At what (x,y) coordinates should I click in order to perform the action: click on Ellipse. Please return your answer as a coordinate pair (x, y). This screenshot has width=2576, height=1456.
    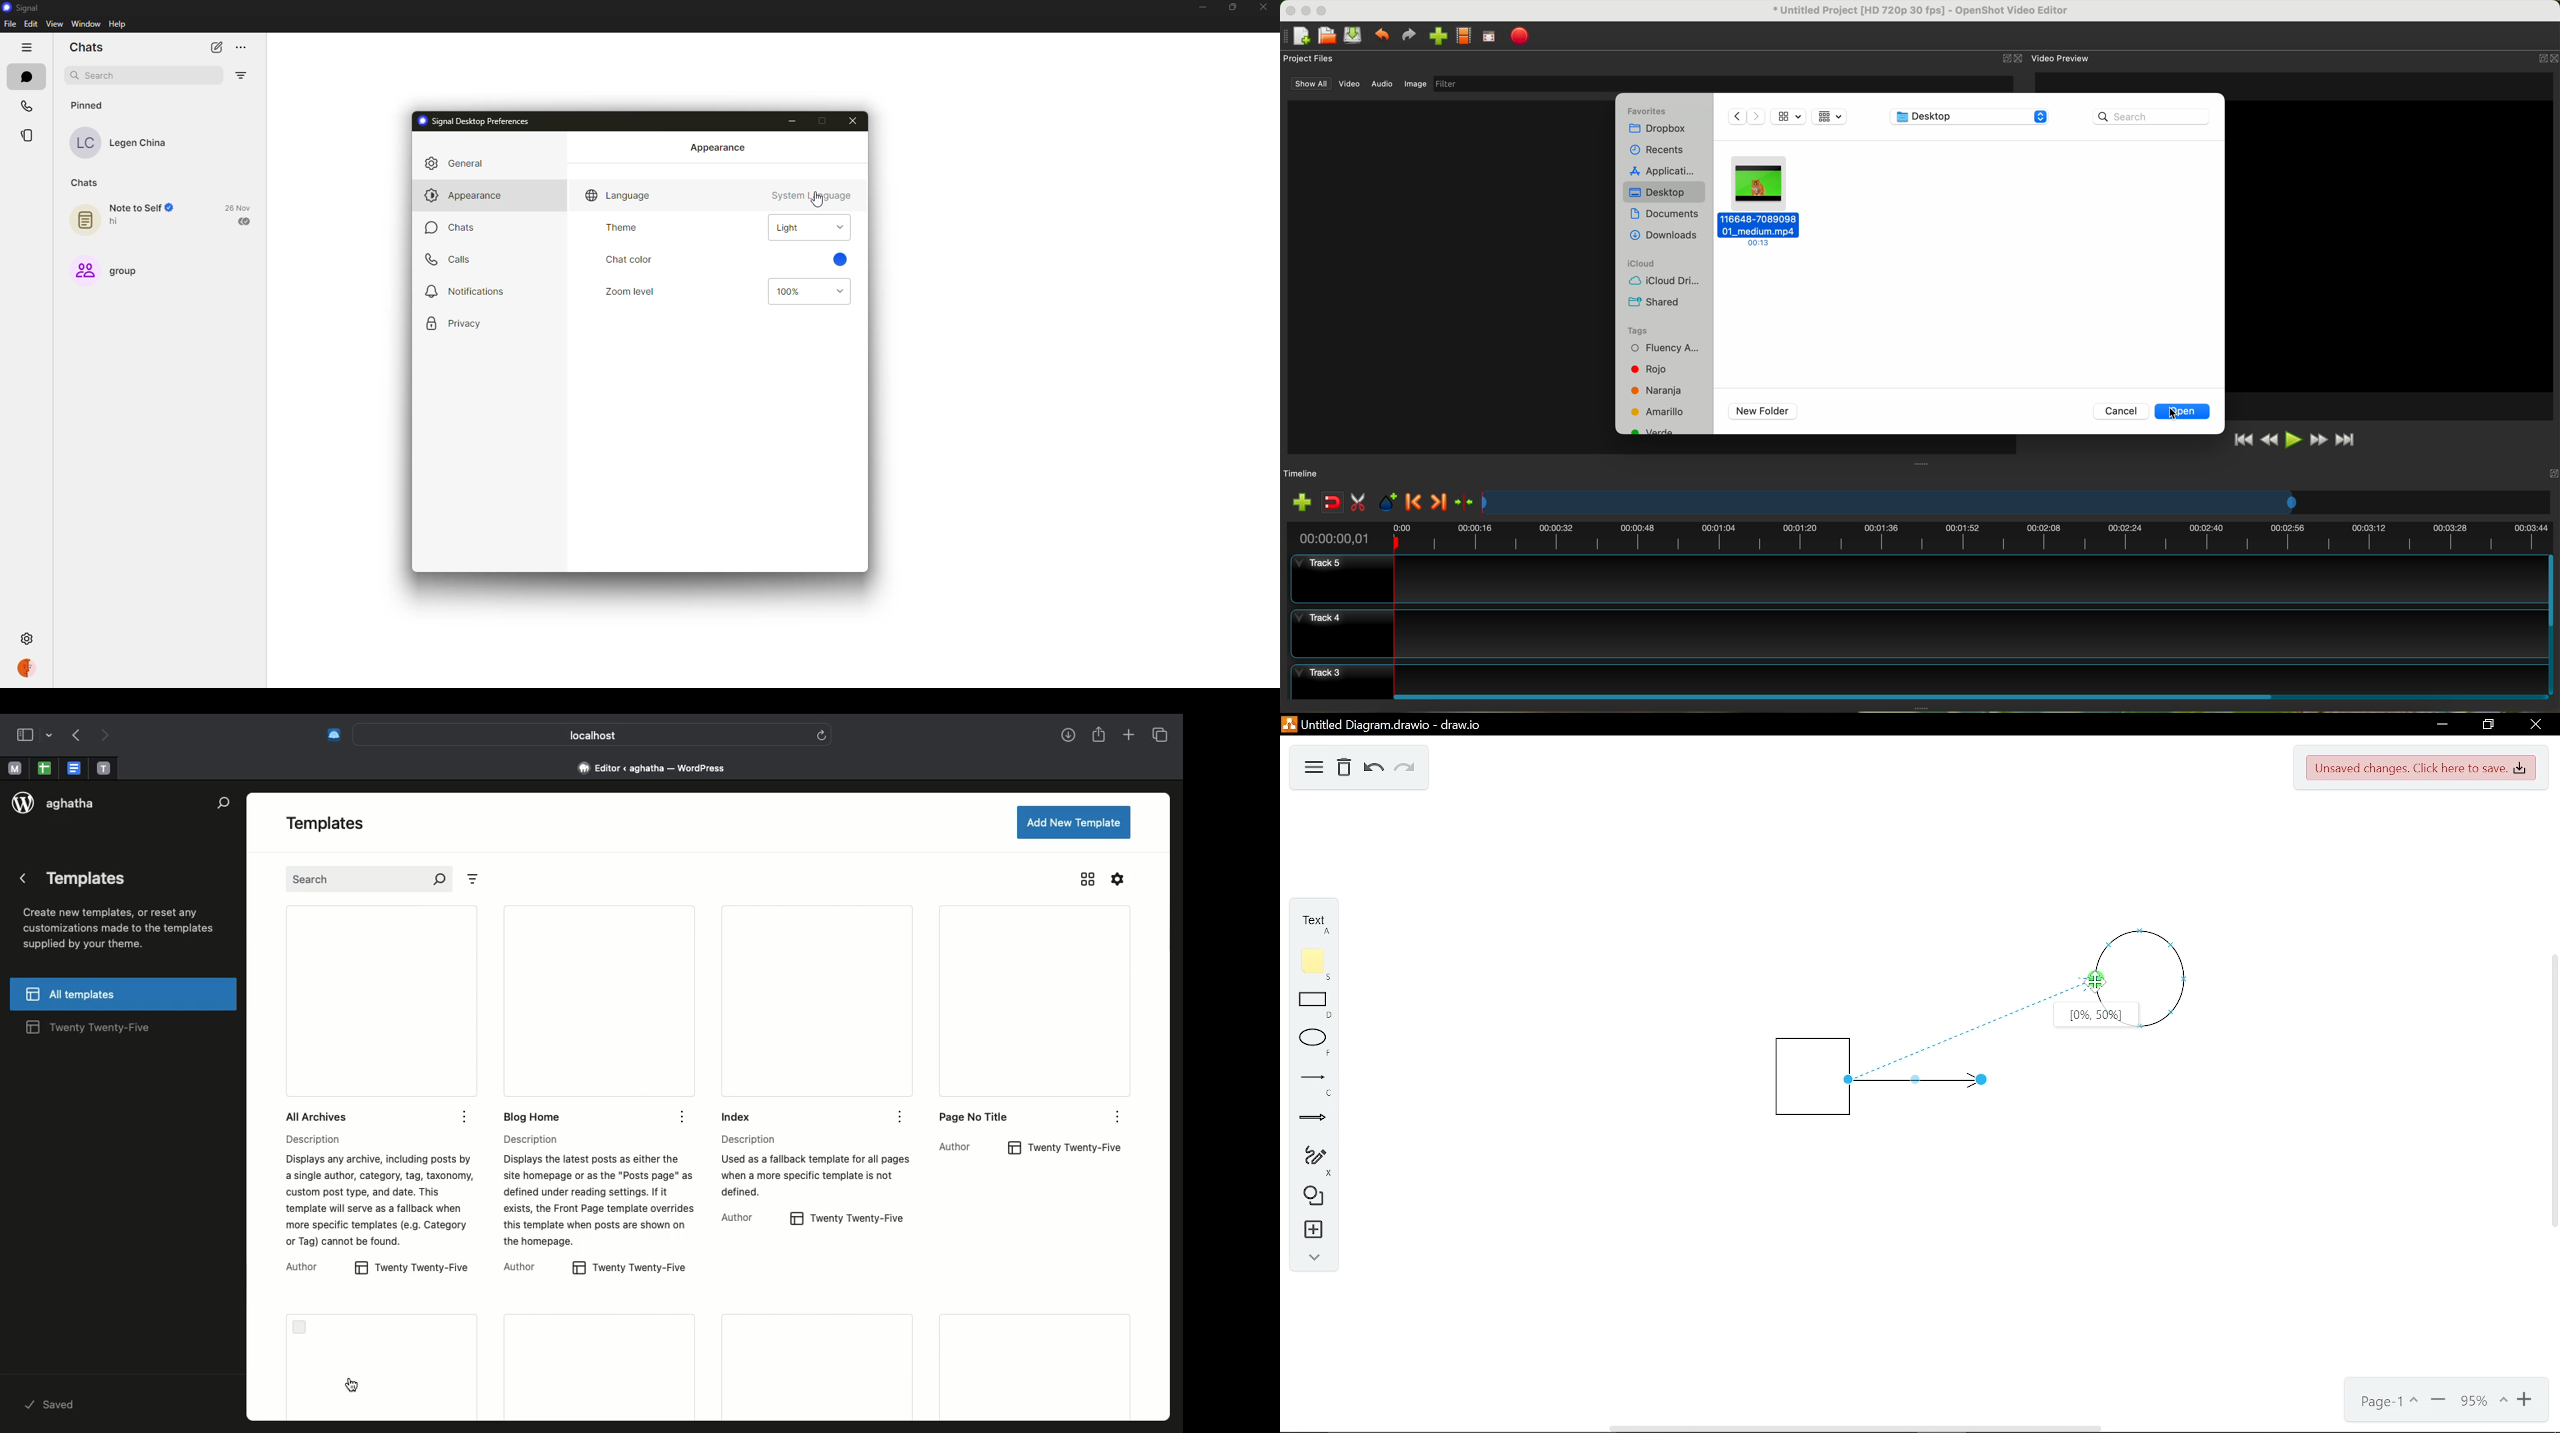
    Looking at the image, I should click on (1309, 1043).